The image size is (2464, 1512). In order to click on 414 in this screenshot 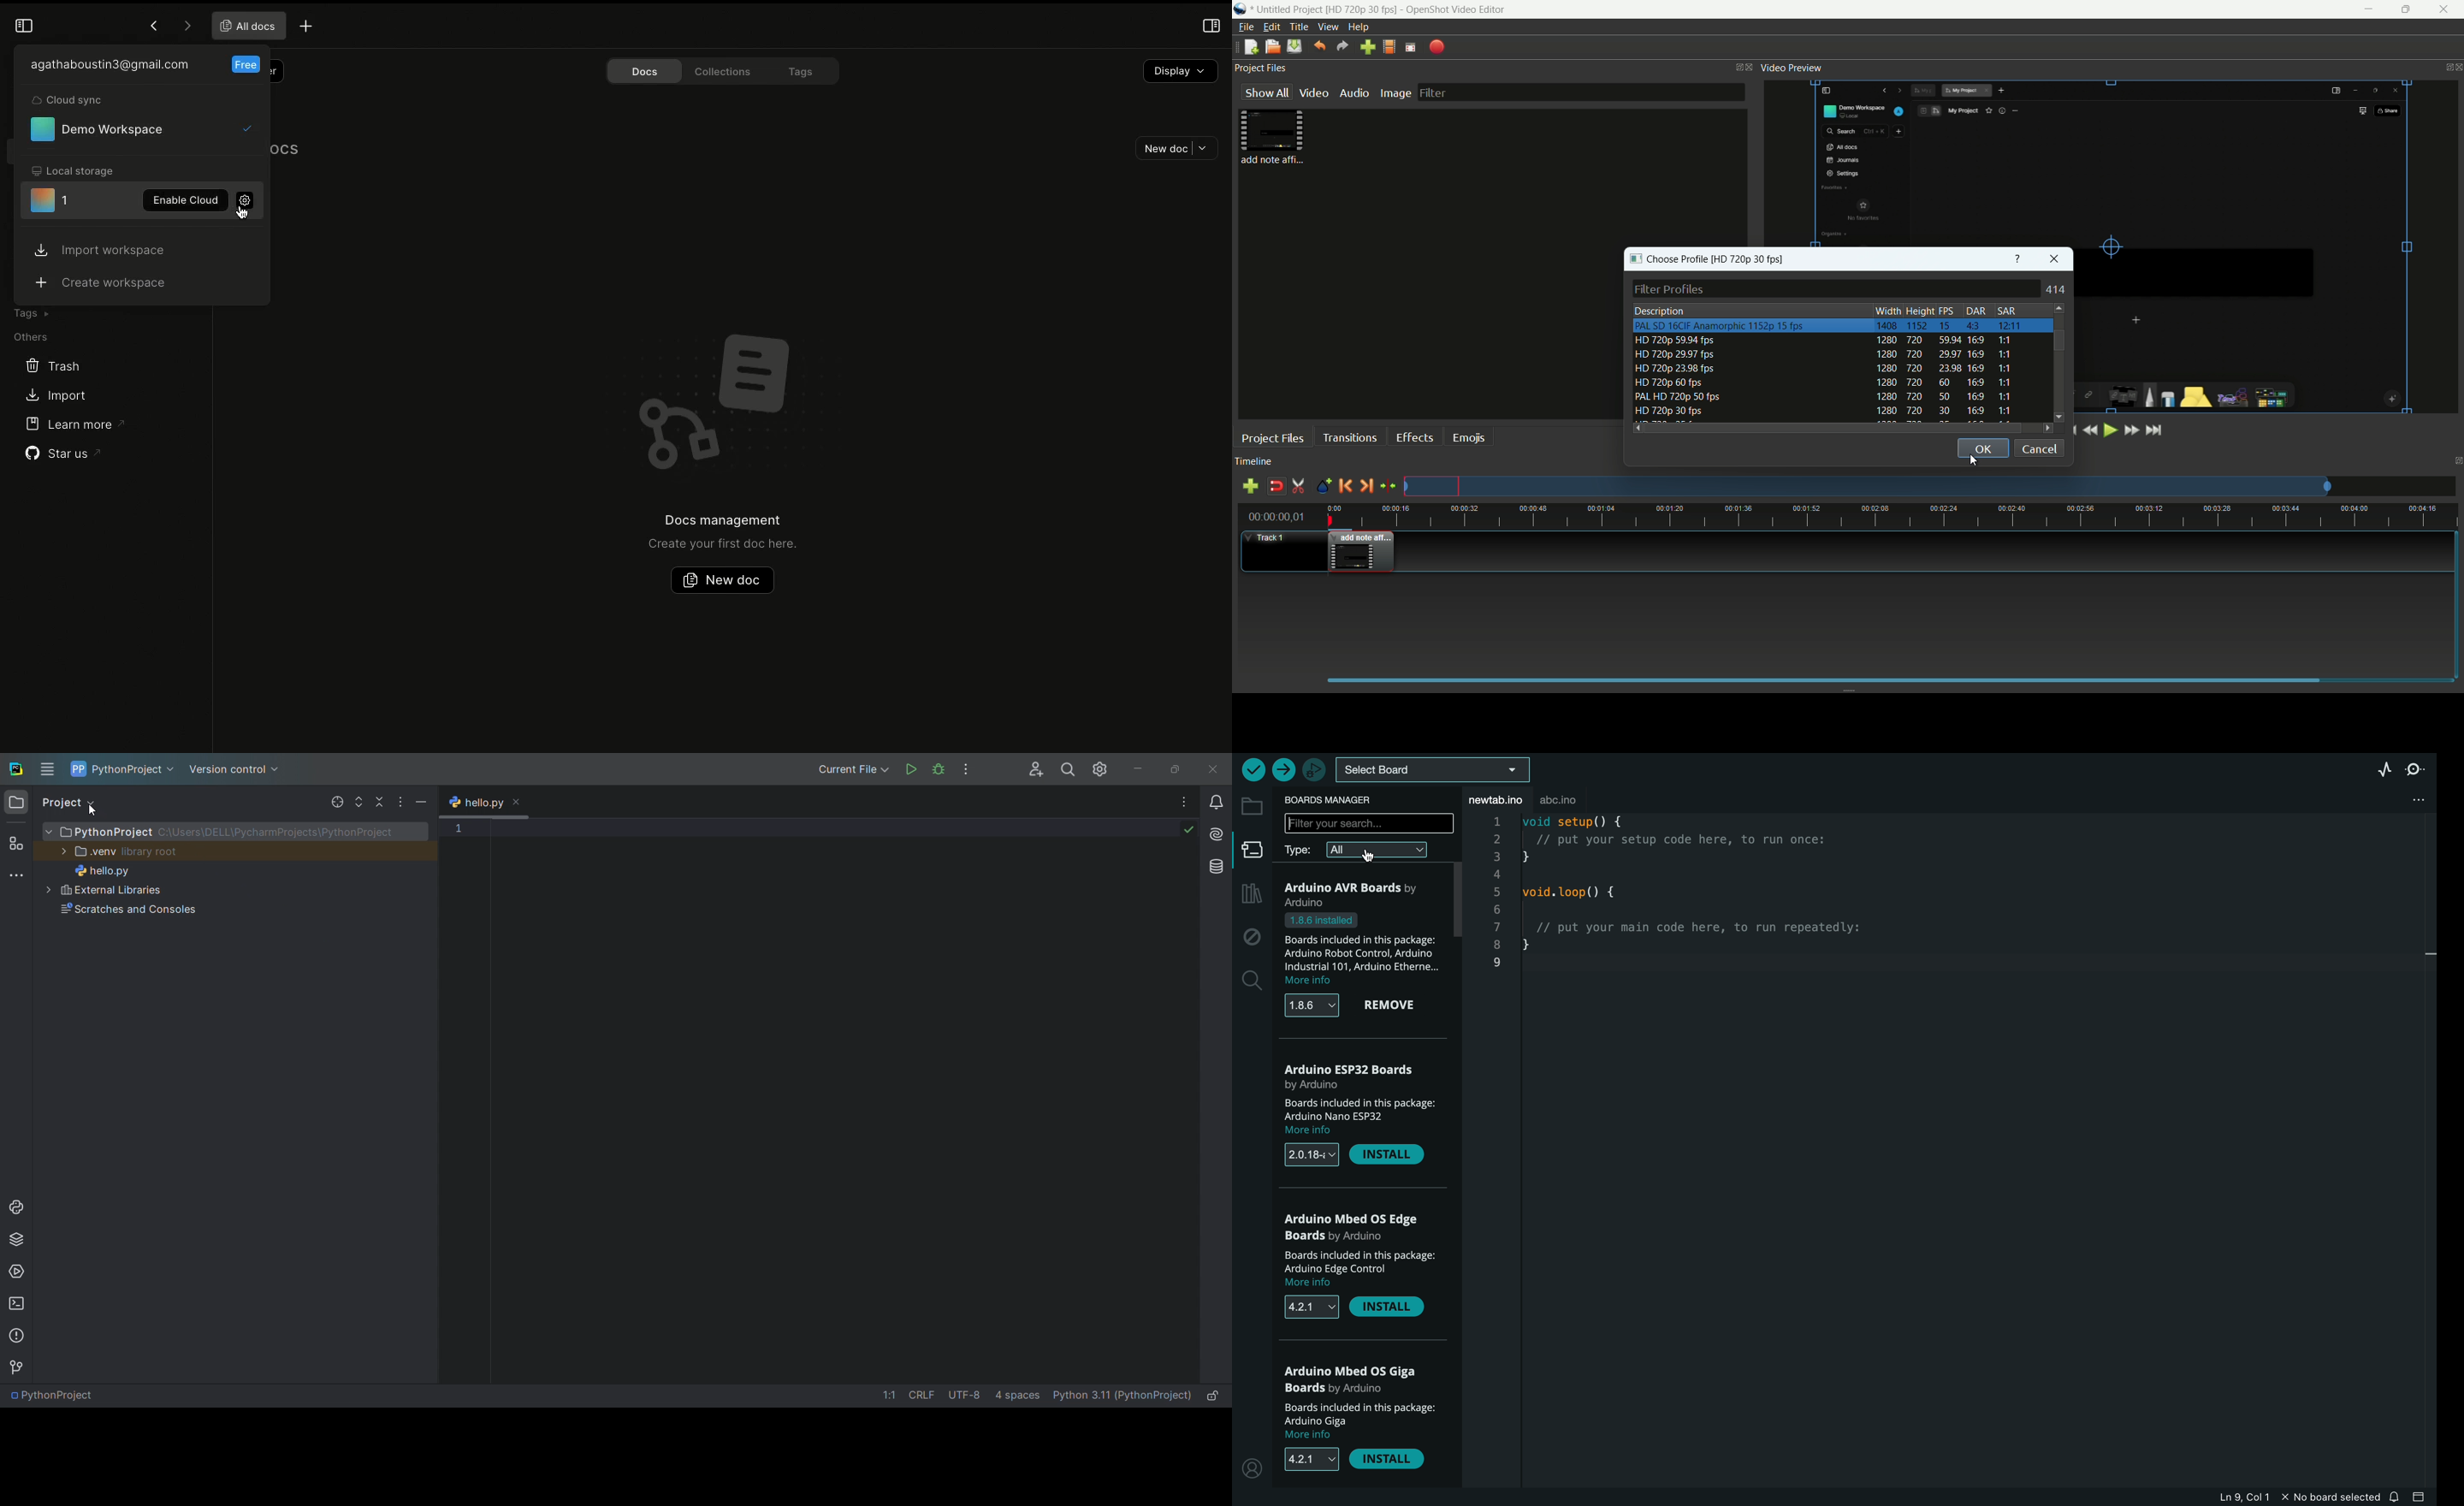, I will do `click(2057, 289)`.